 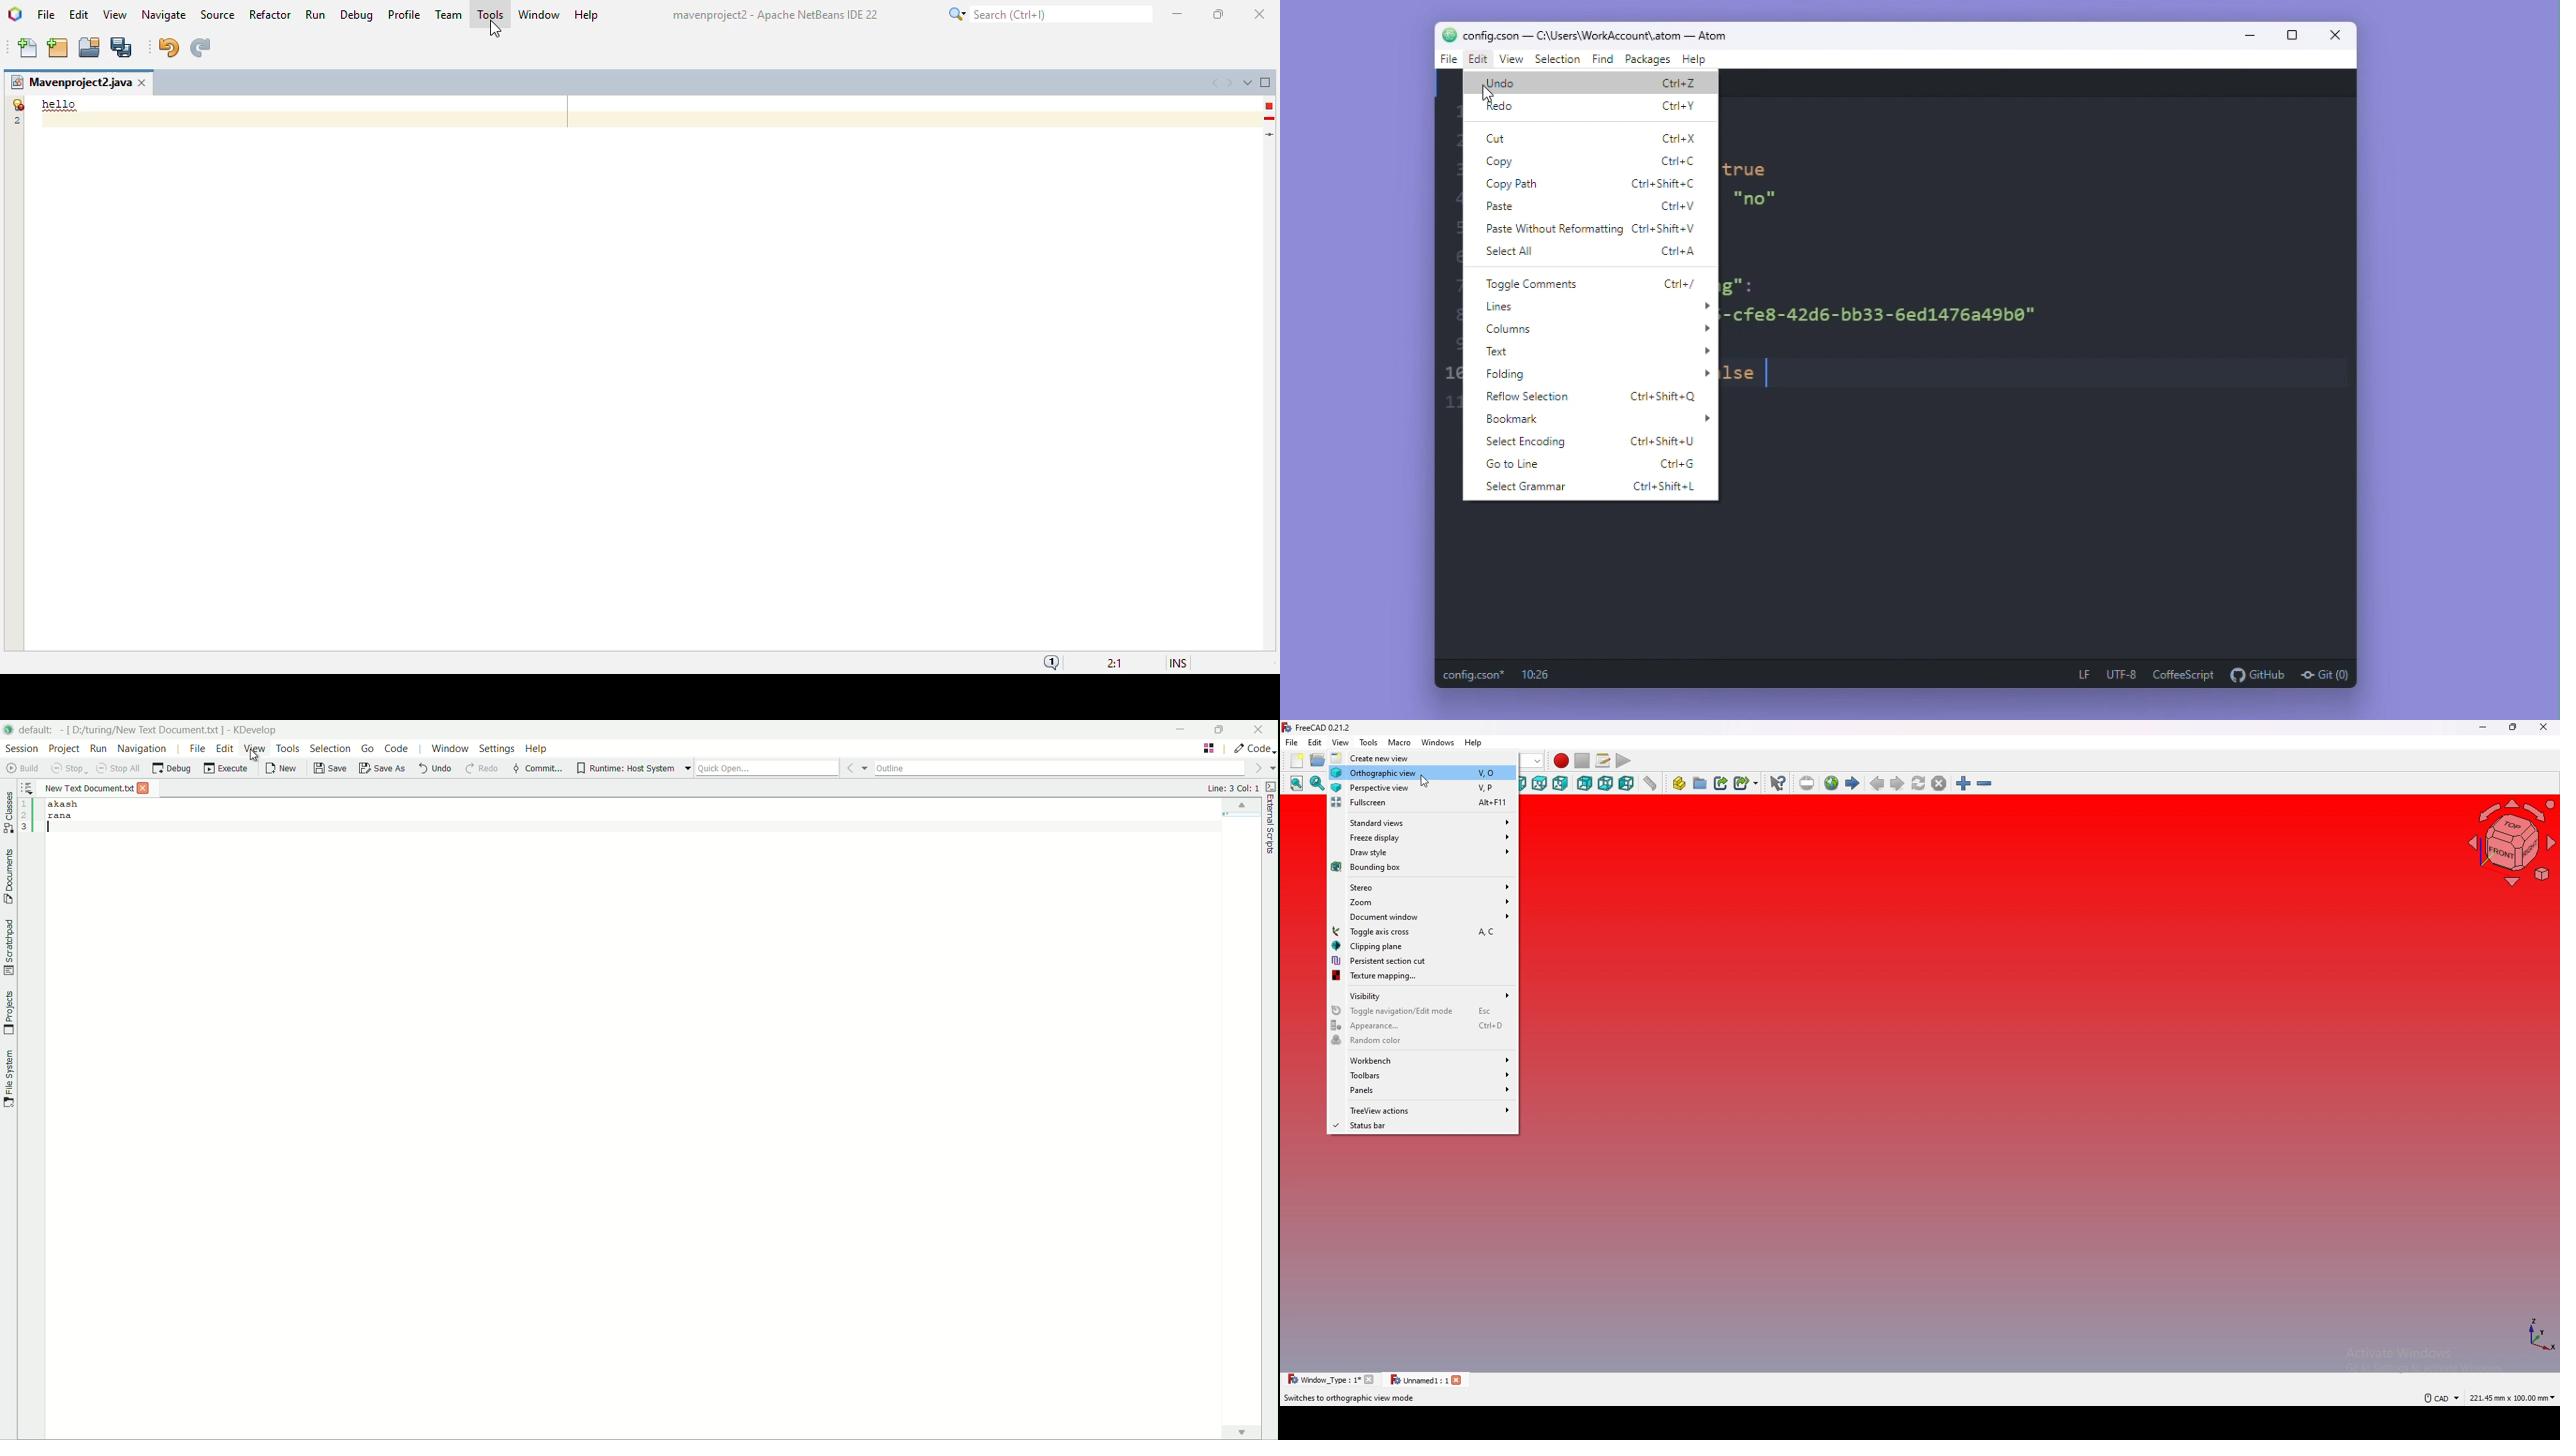 What do you see at coordinates (588, 16) in the screenshot?
I see `help` at bounding box center [588, 16].